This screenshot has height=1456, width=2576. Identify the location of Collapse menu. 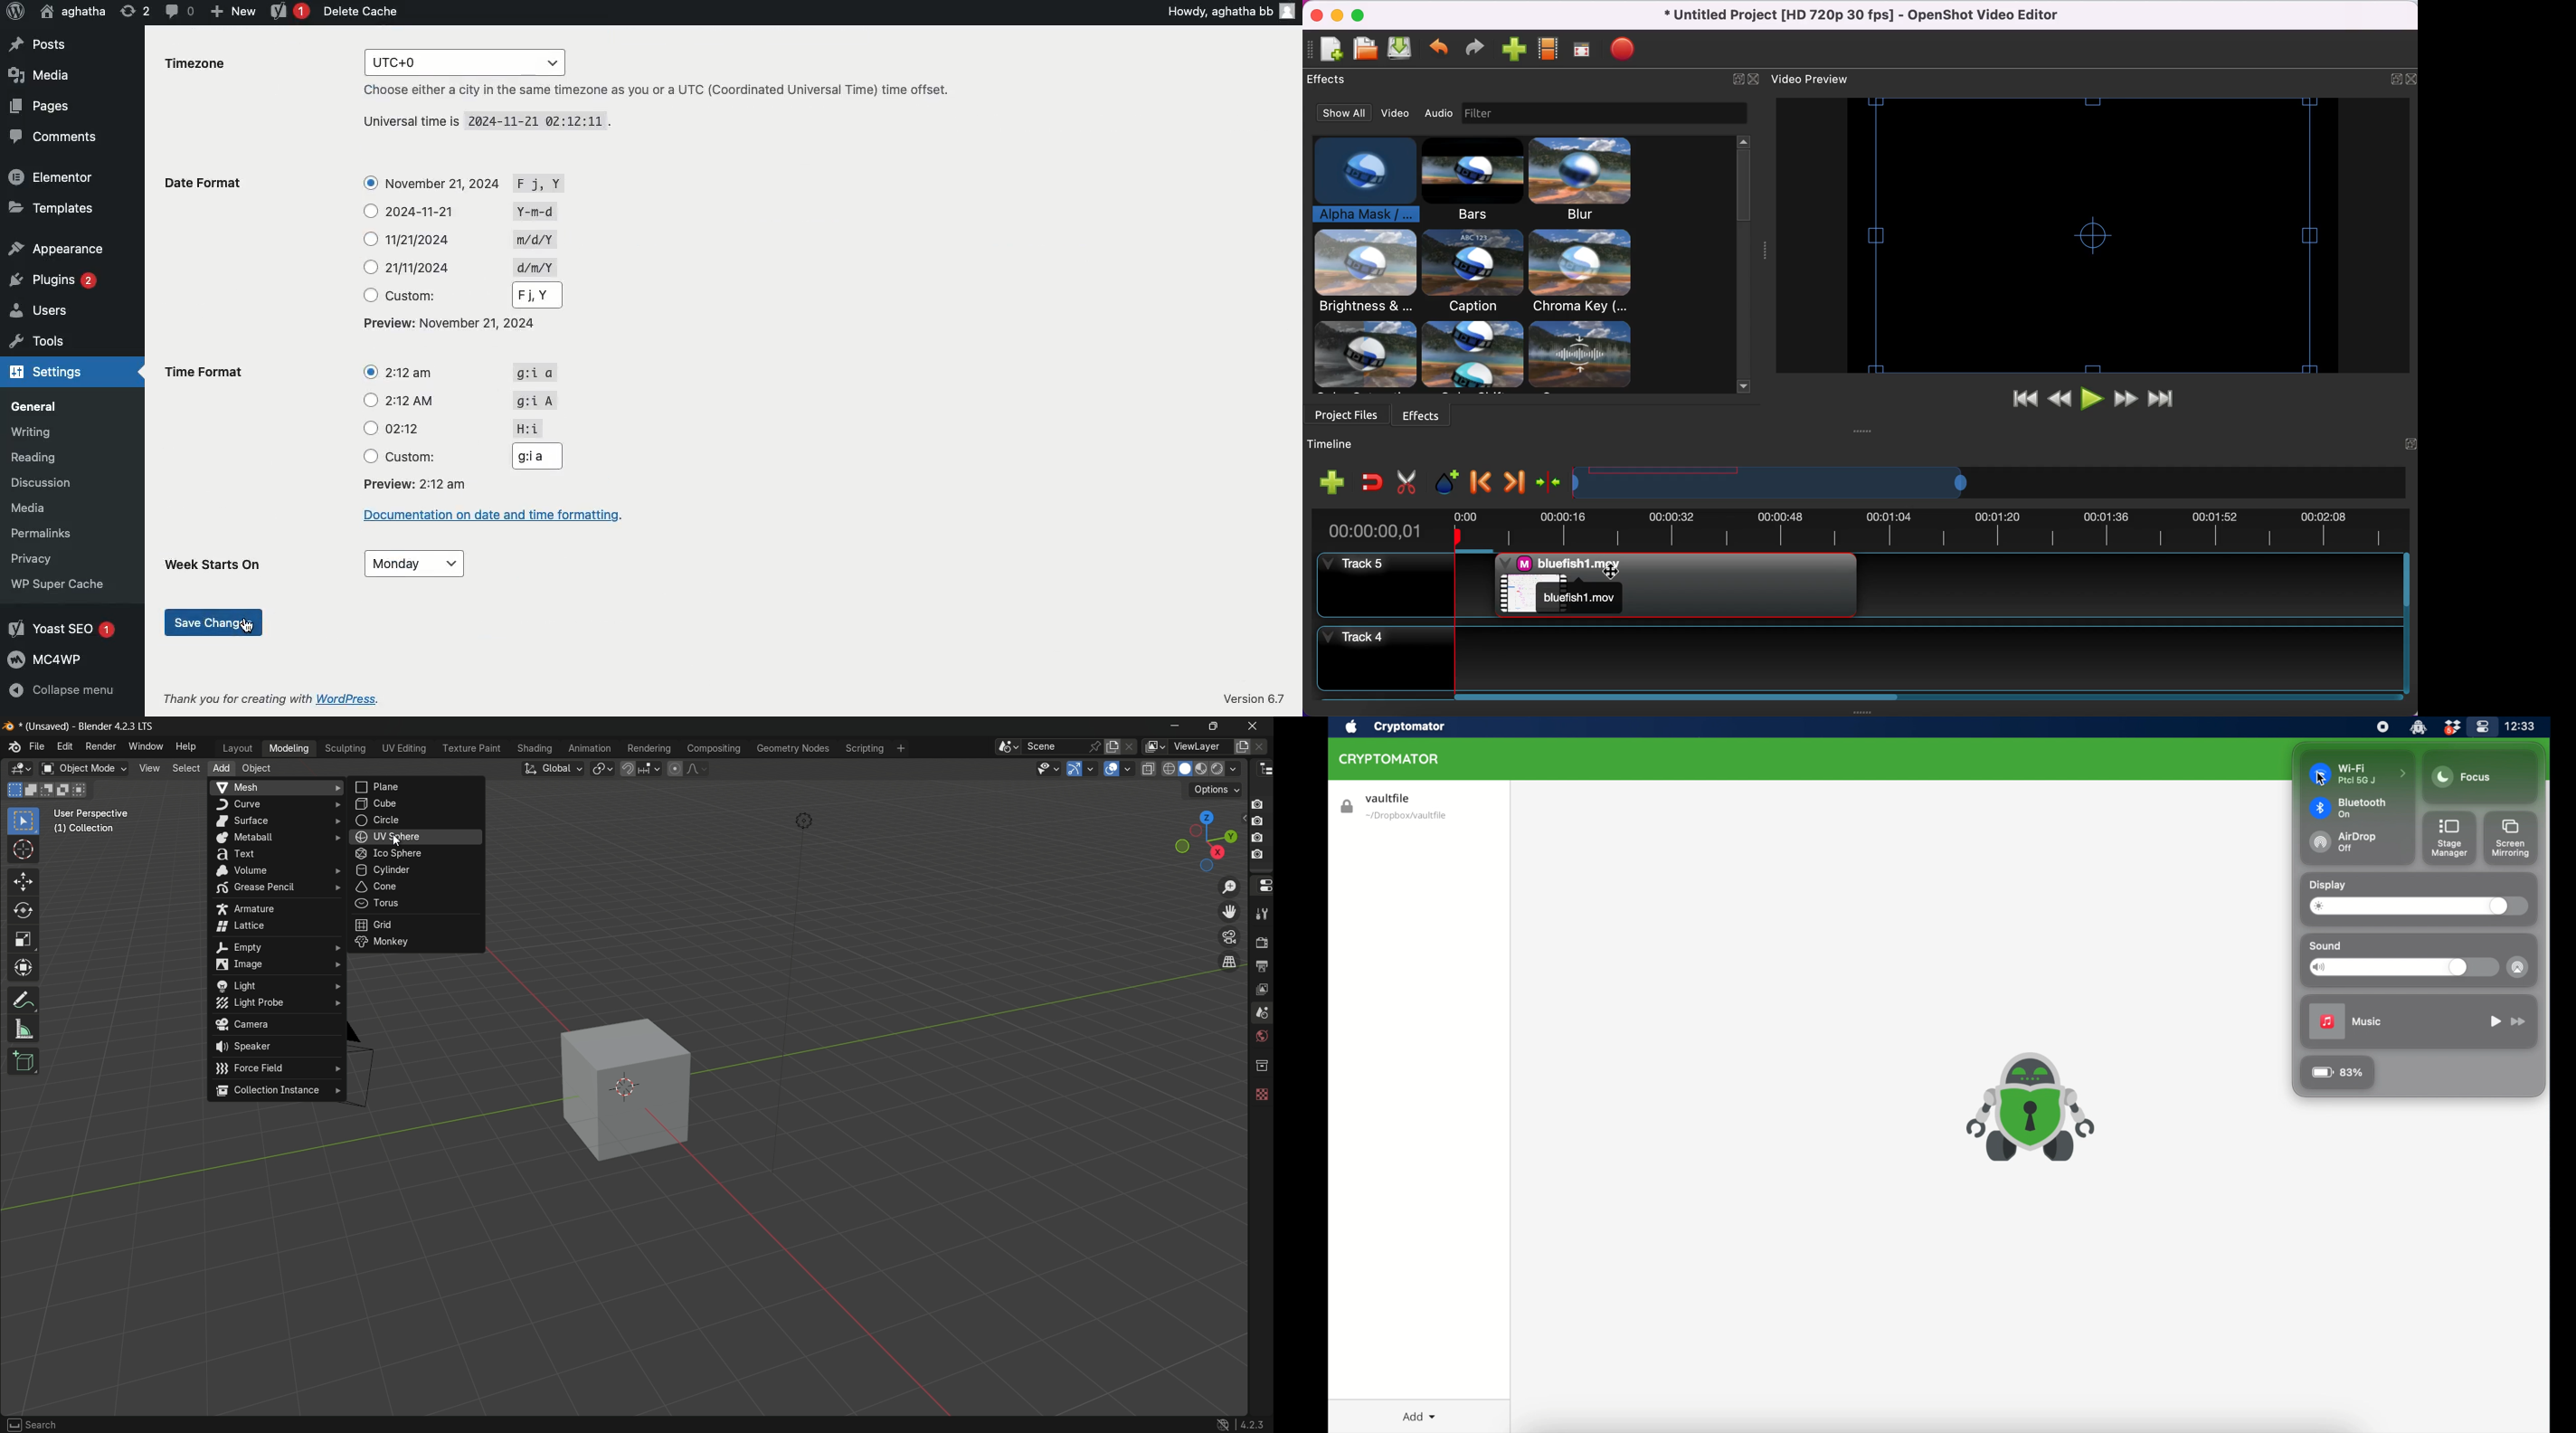
(65, 690).